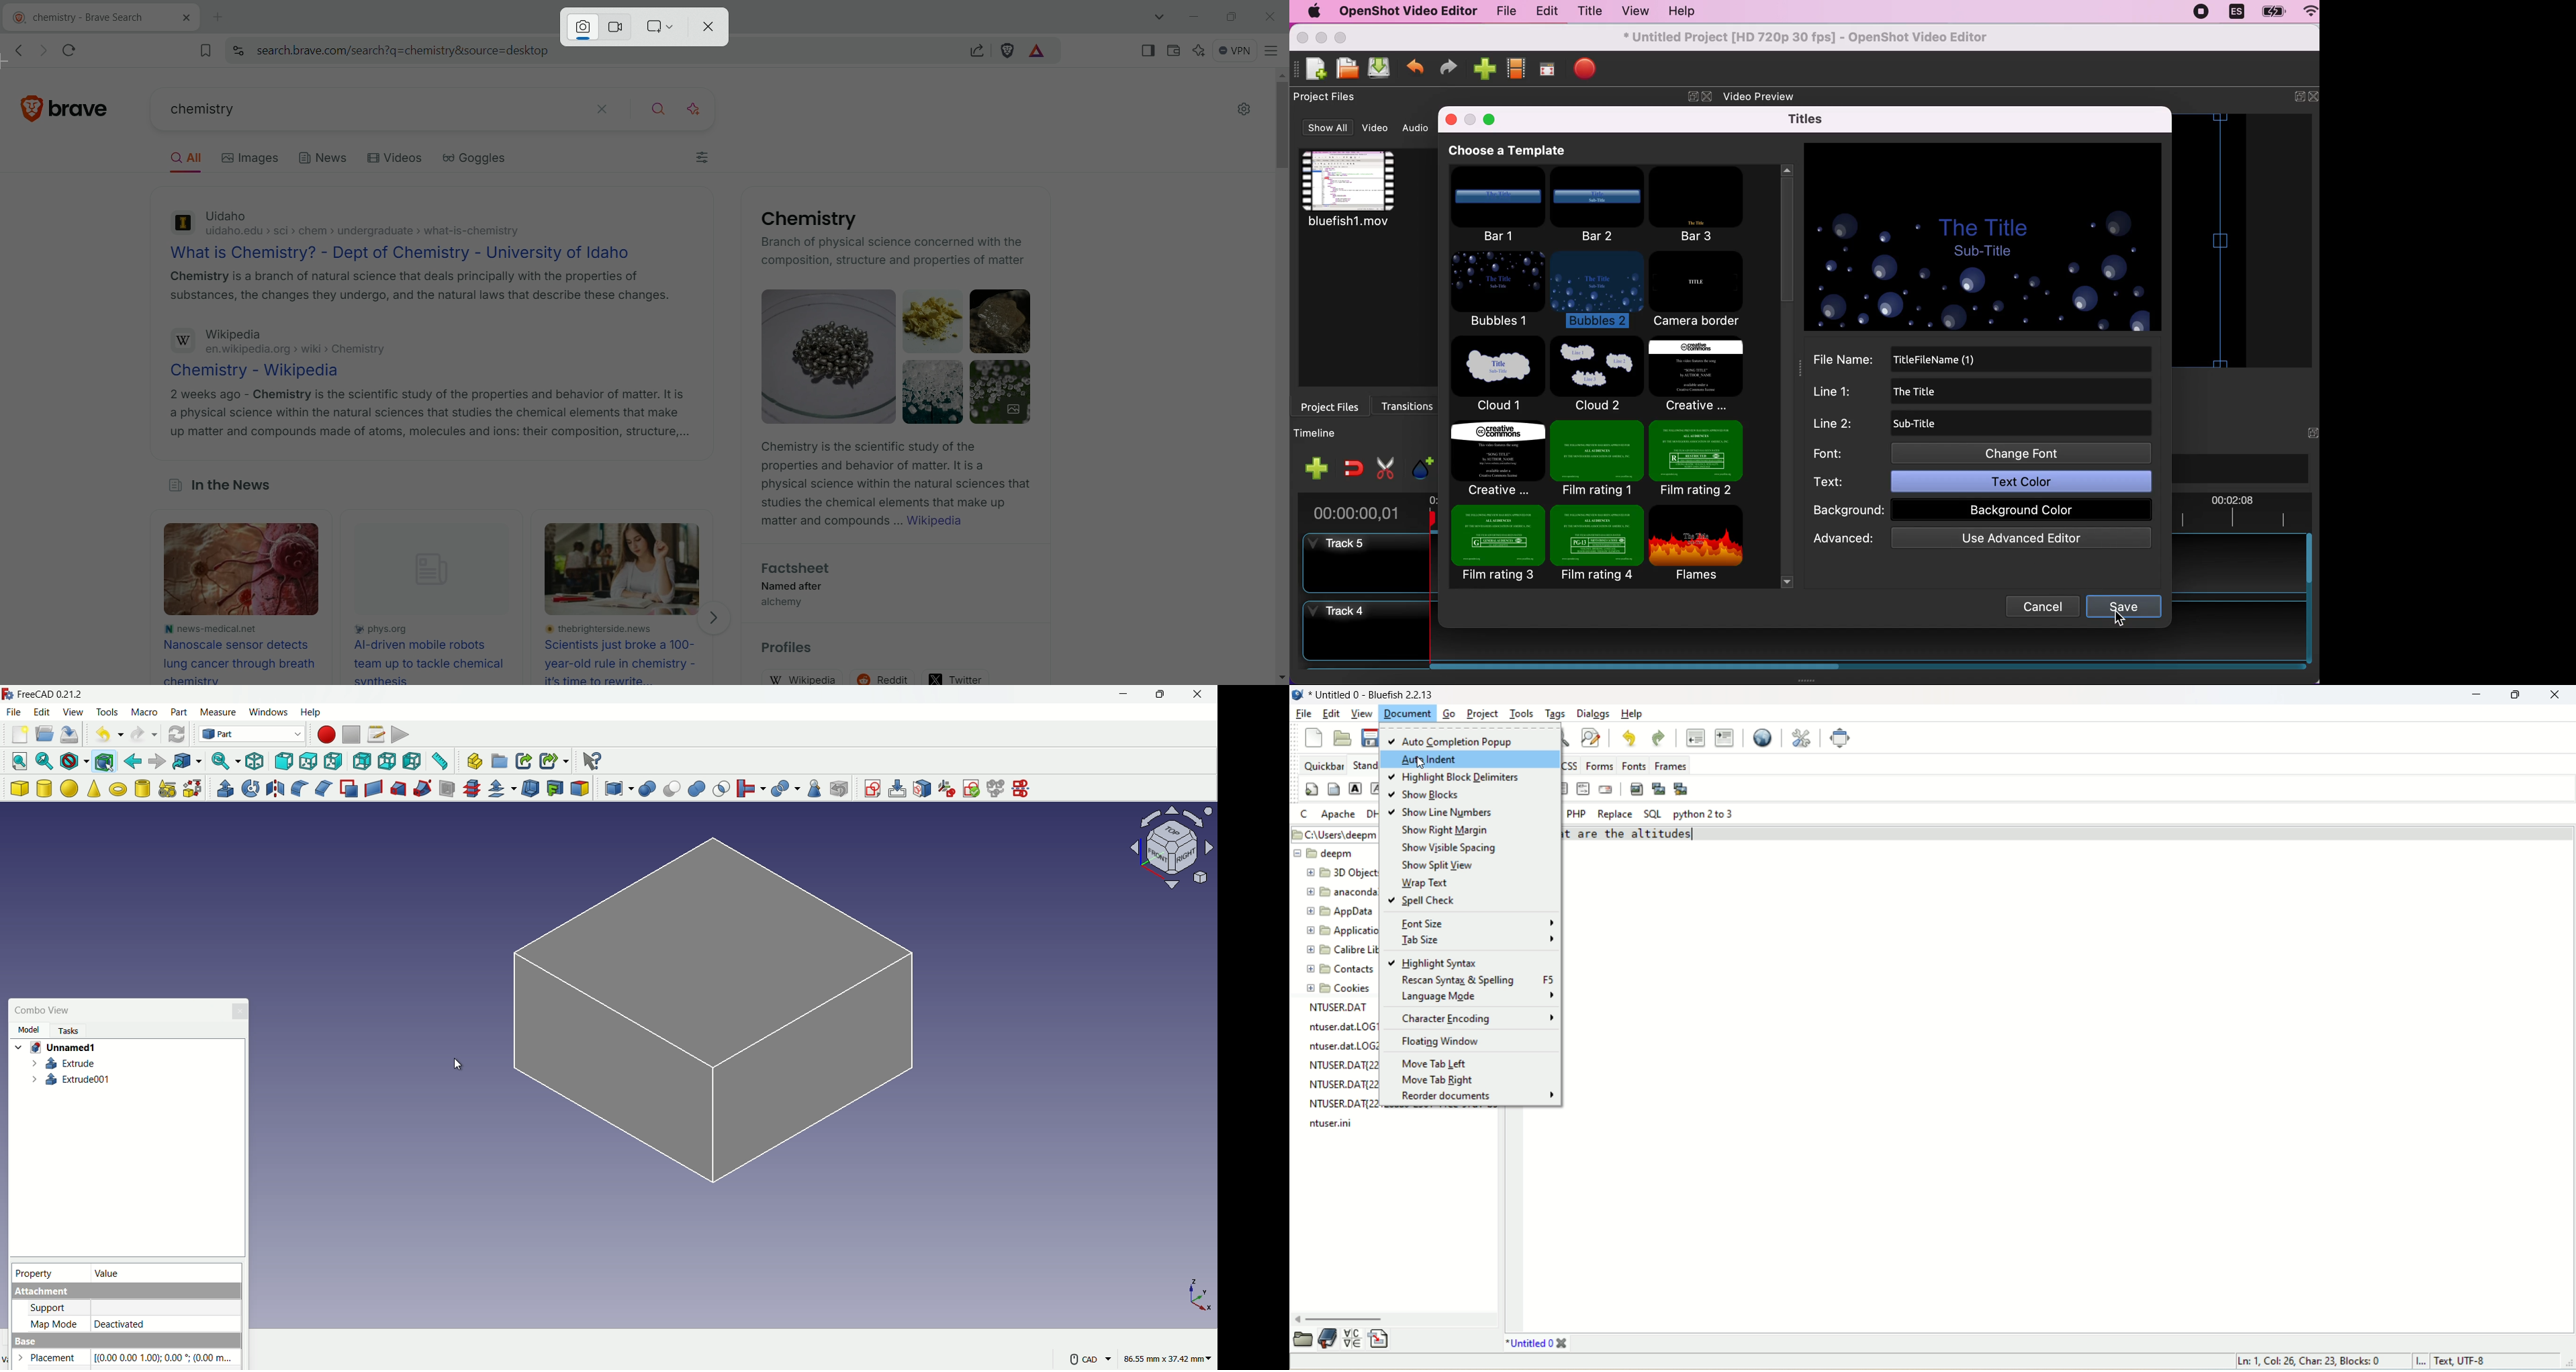  What do you see at coordinates (1597, 291) in the screenshot?
I see `bubbles 2` at bounding box center [1597, 291].